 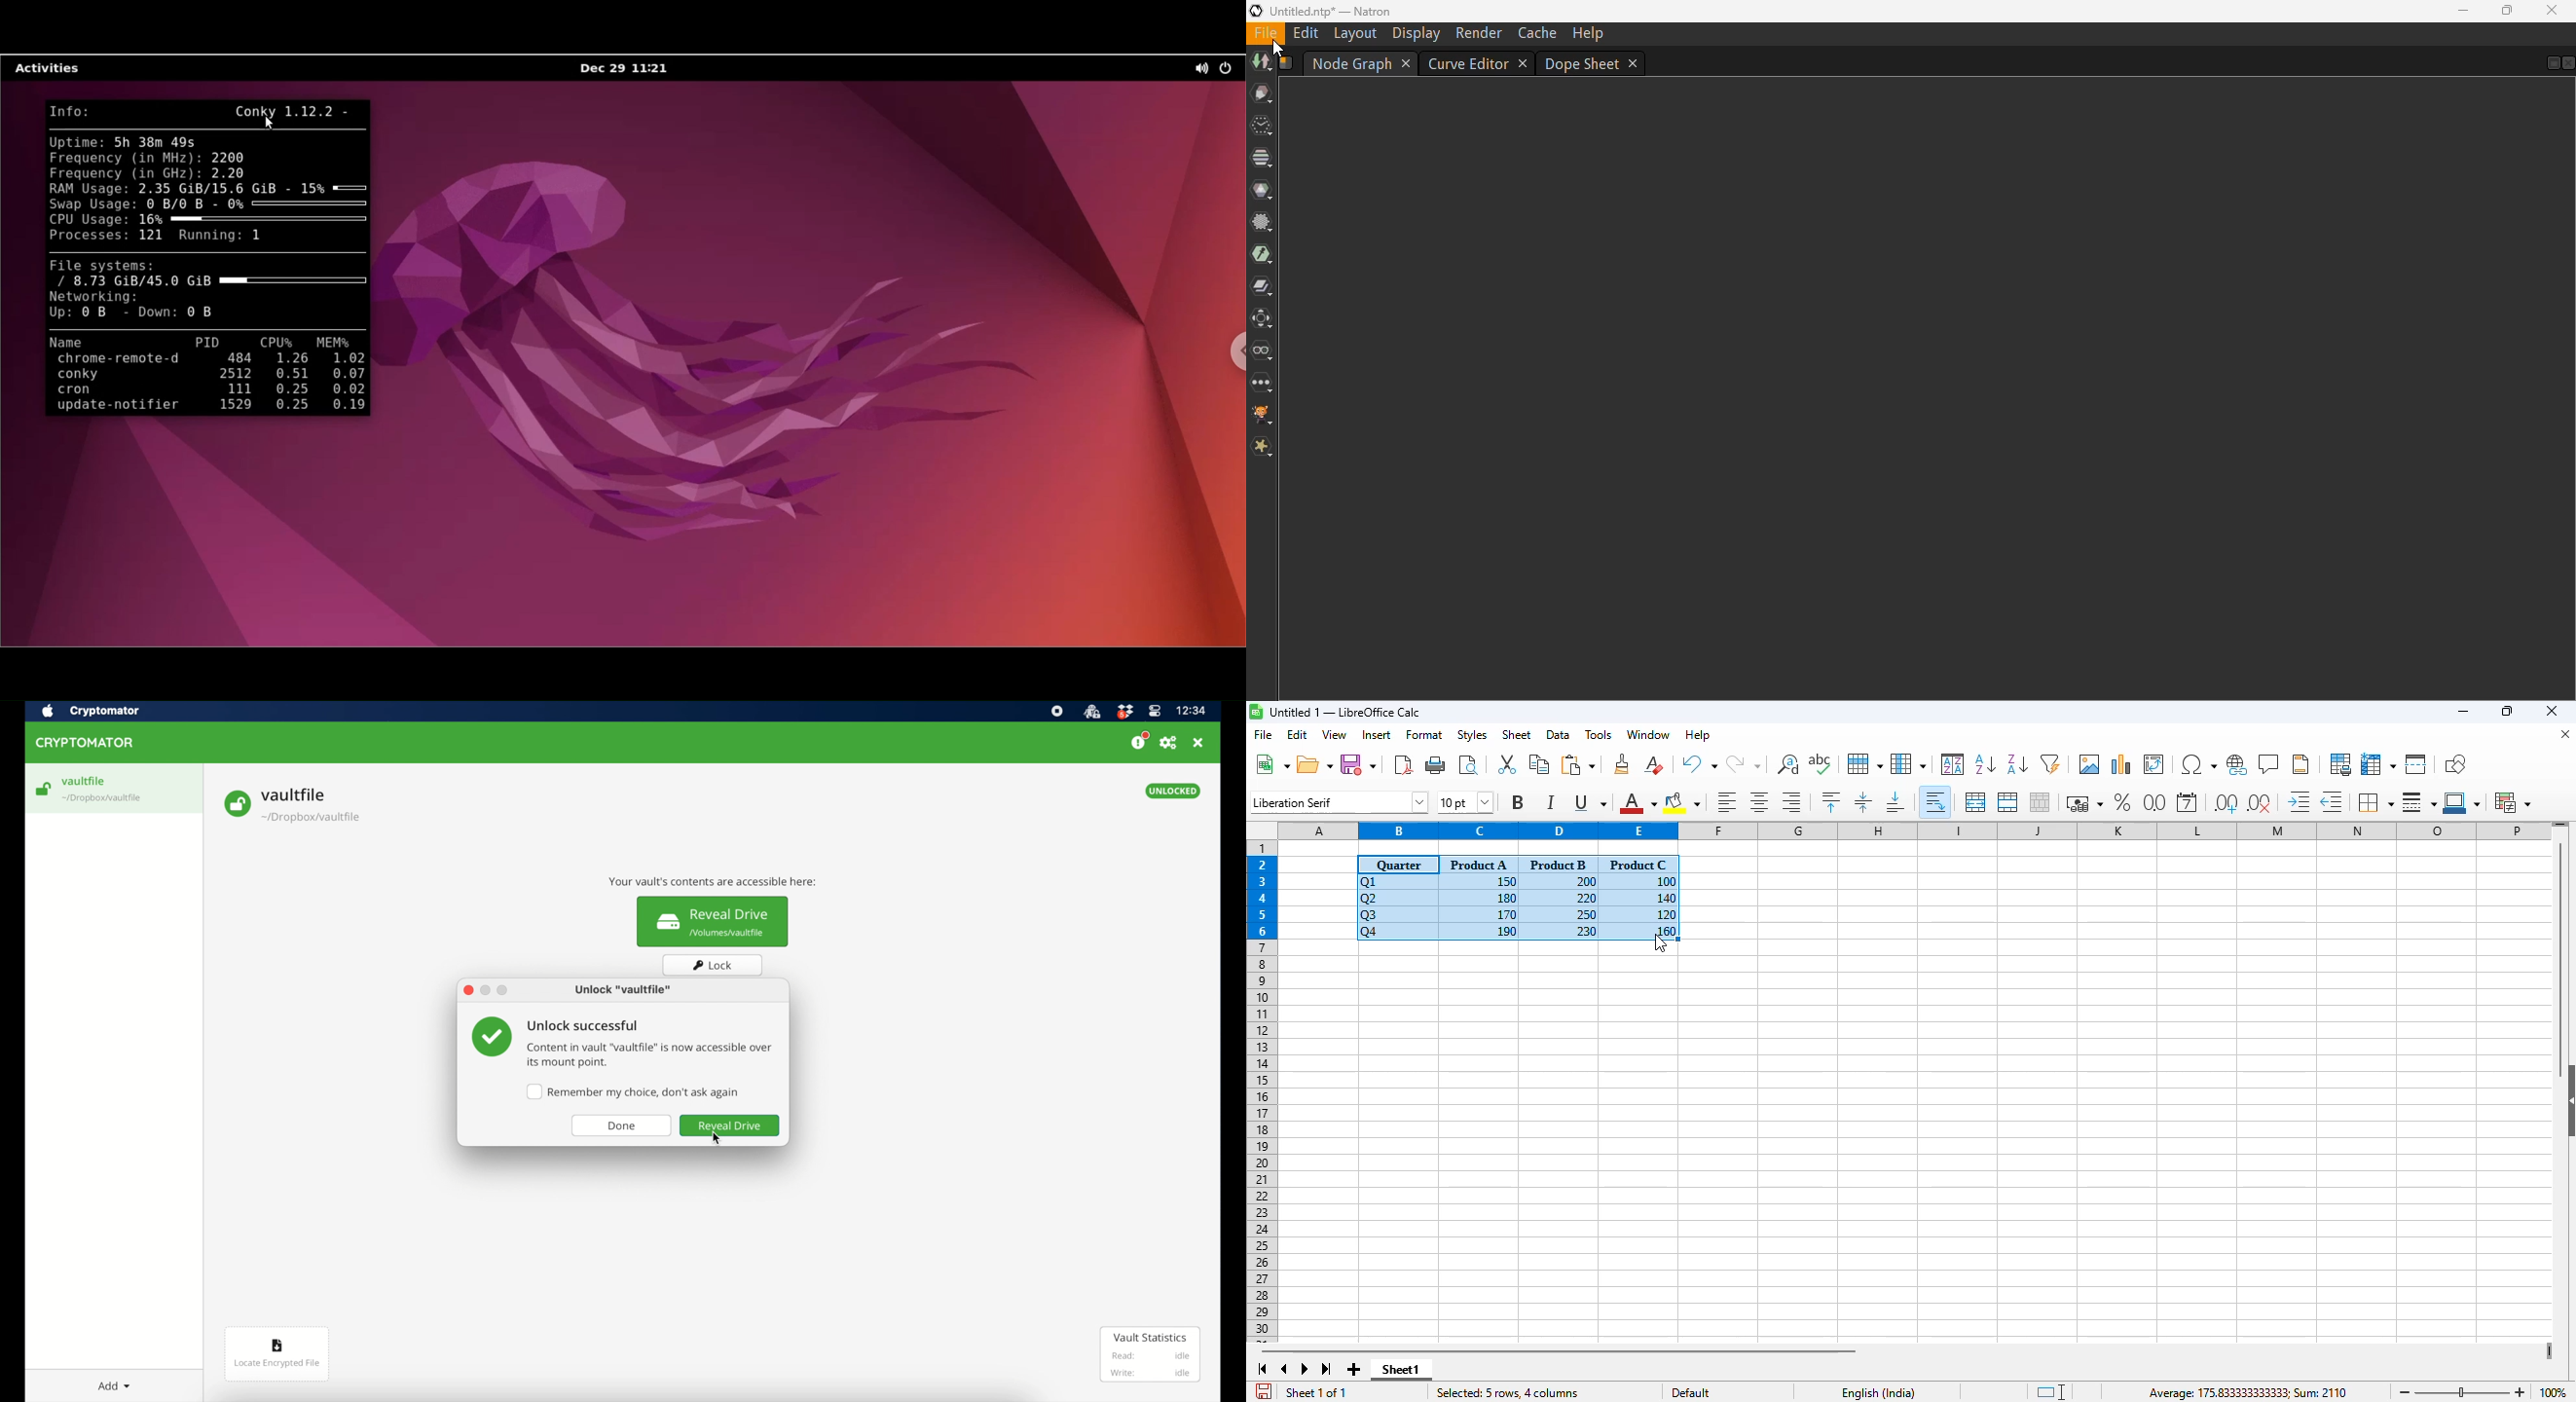 What do you see at coordinates (2050, 763) in the screenshot?
I see `autofilter` at bounding box center [2050, 763].